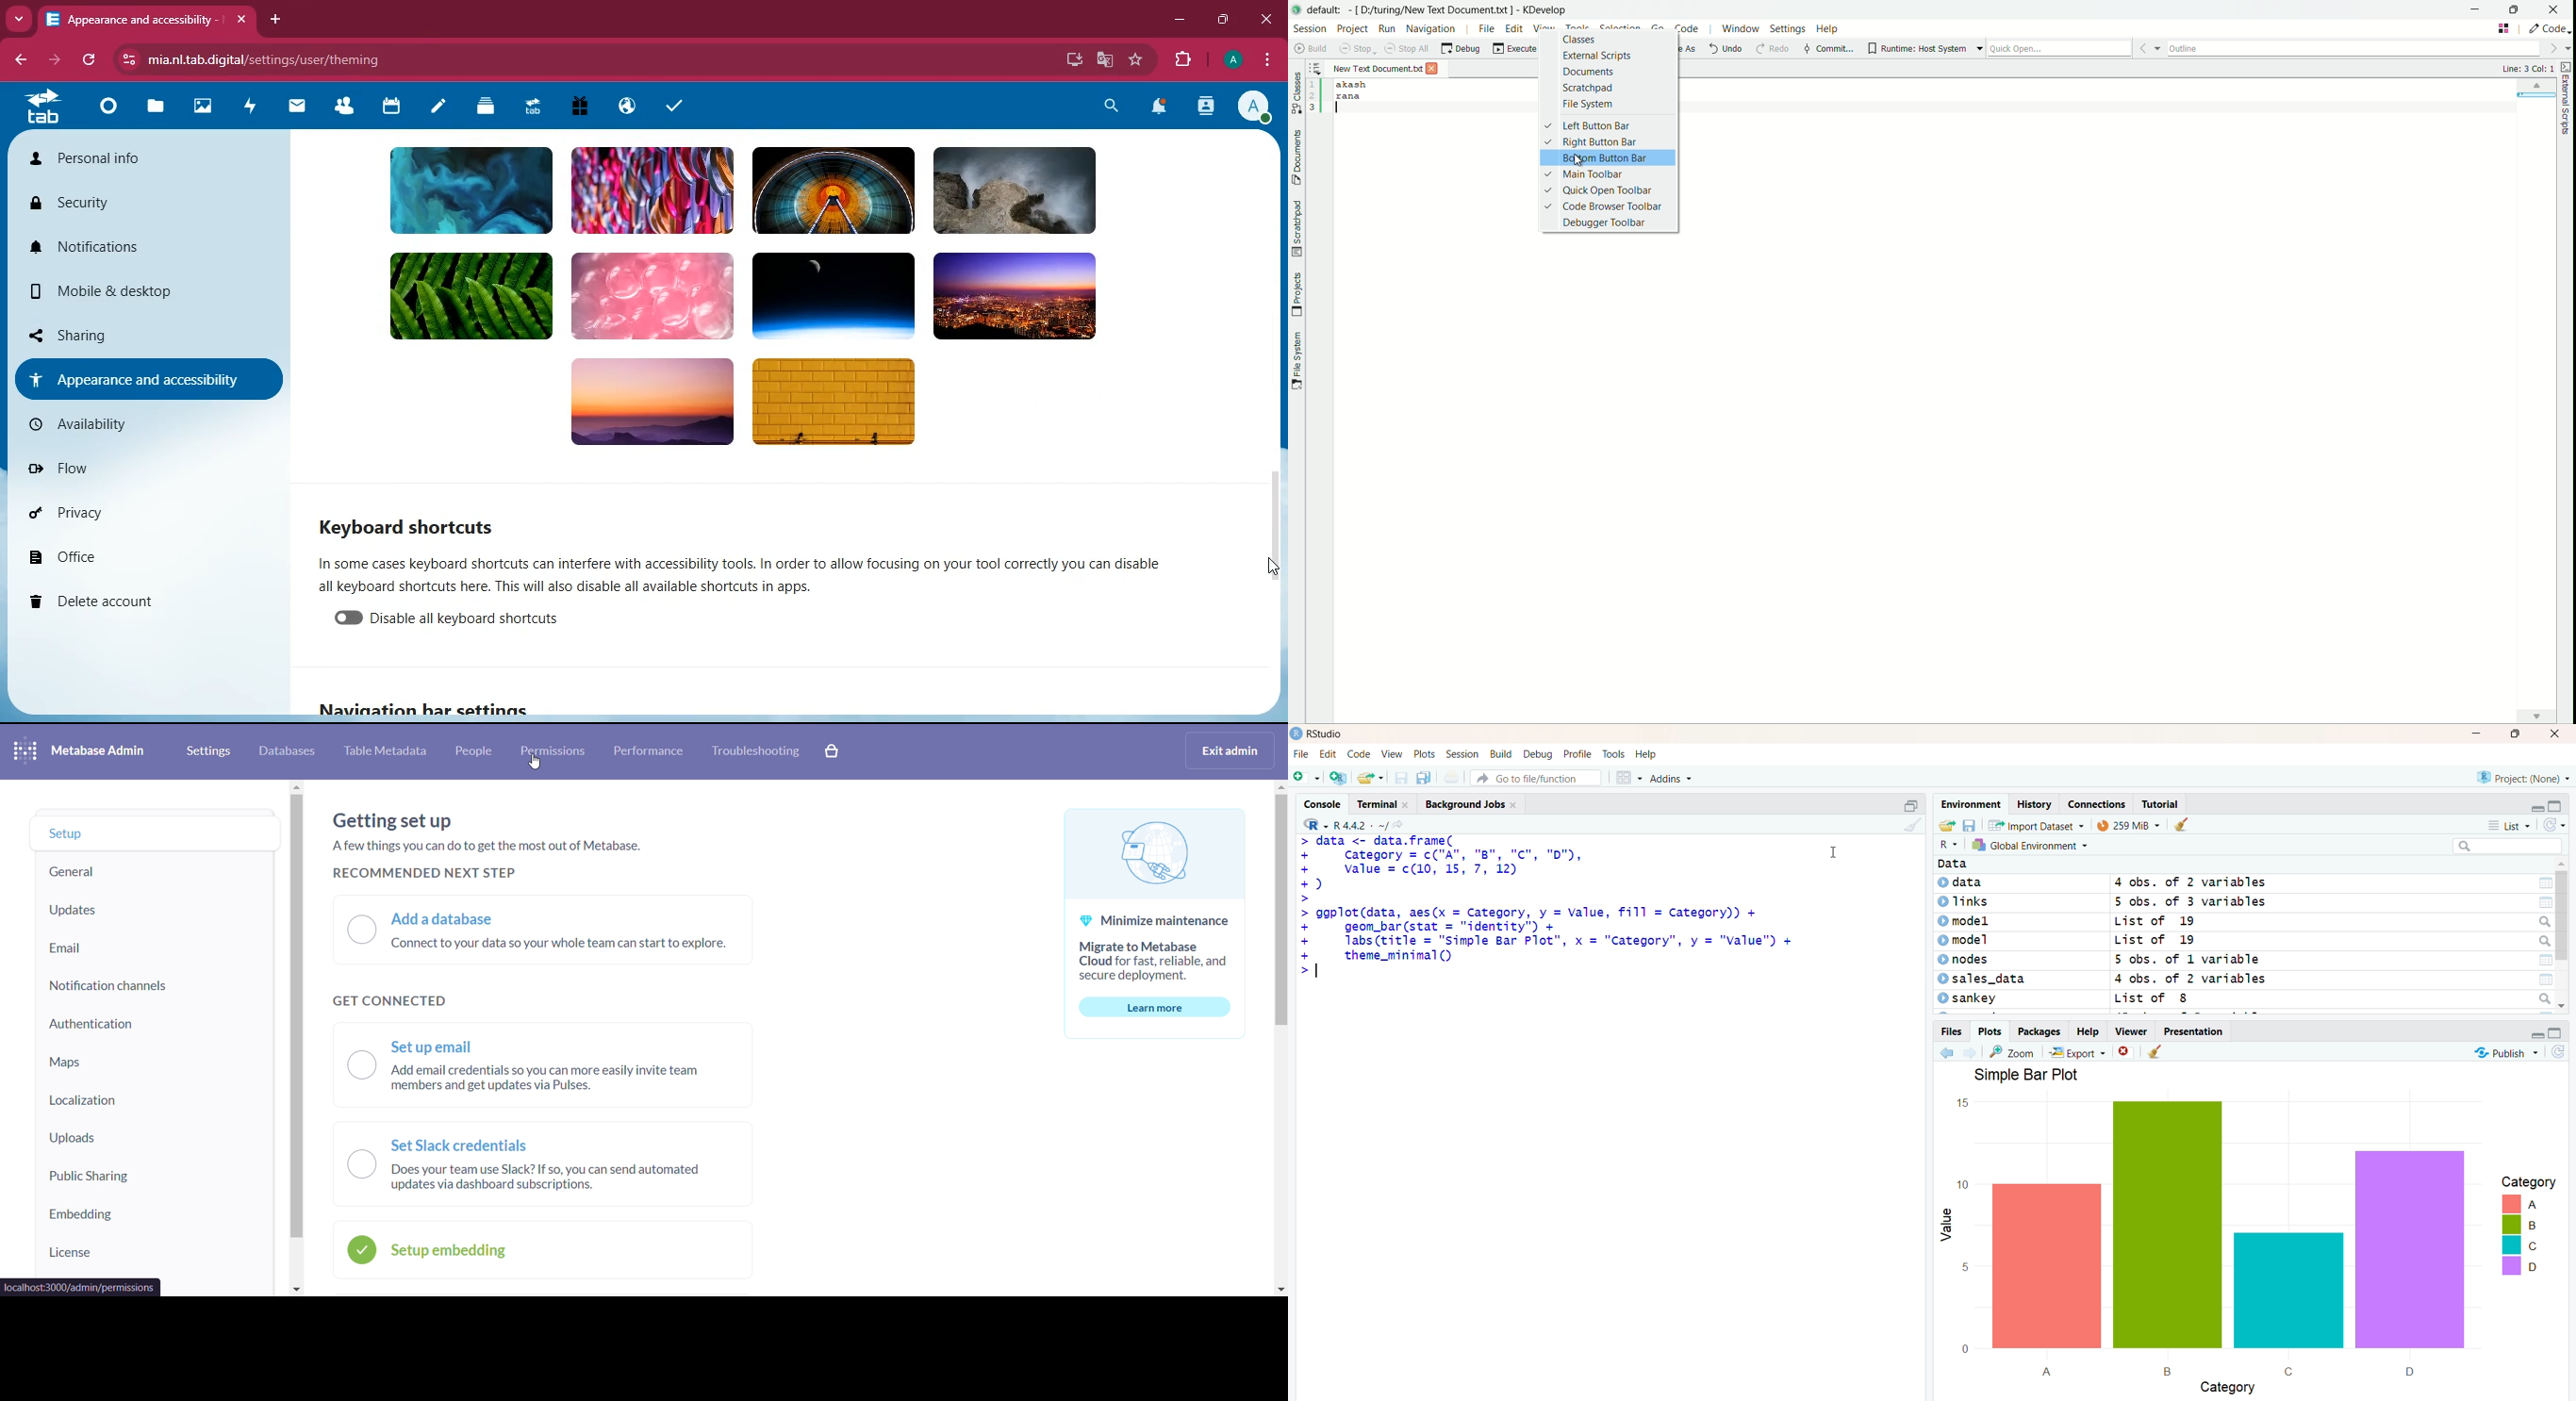 The height and width of the screenshot is (1428, 2576). Describe the element at coordinates (153, 1100) in the screenshot. I see `localization` at that location.